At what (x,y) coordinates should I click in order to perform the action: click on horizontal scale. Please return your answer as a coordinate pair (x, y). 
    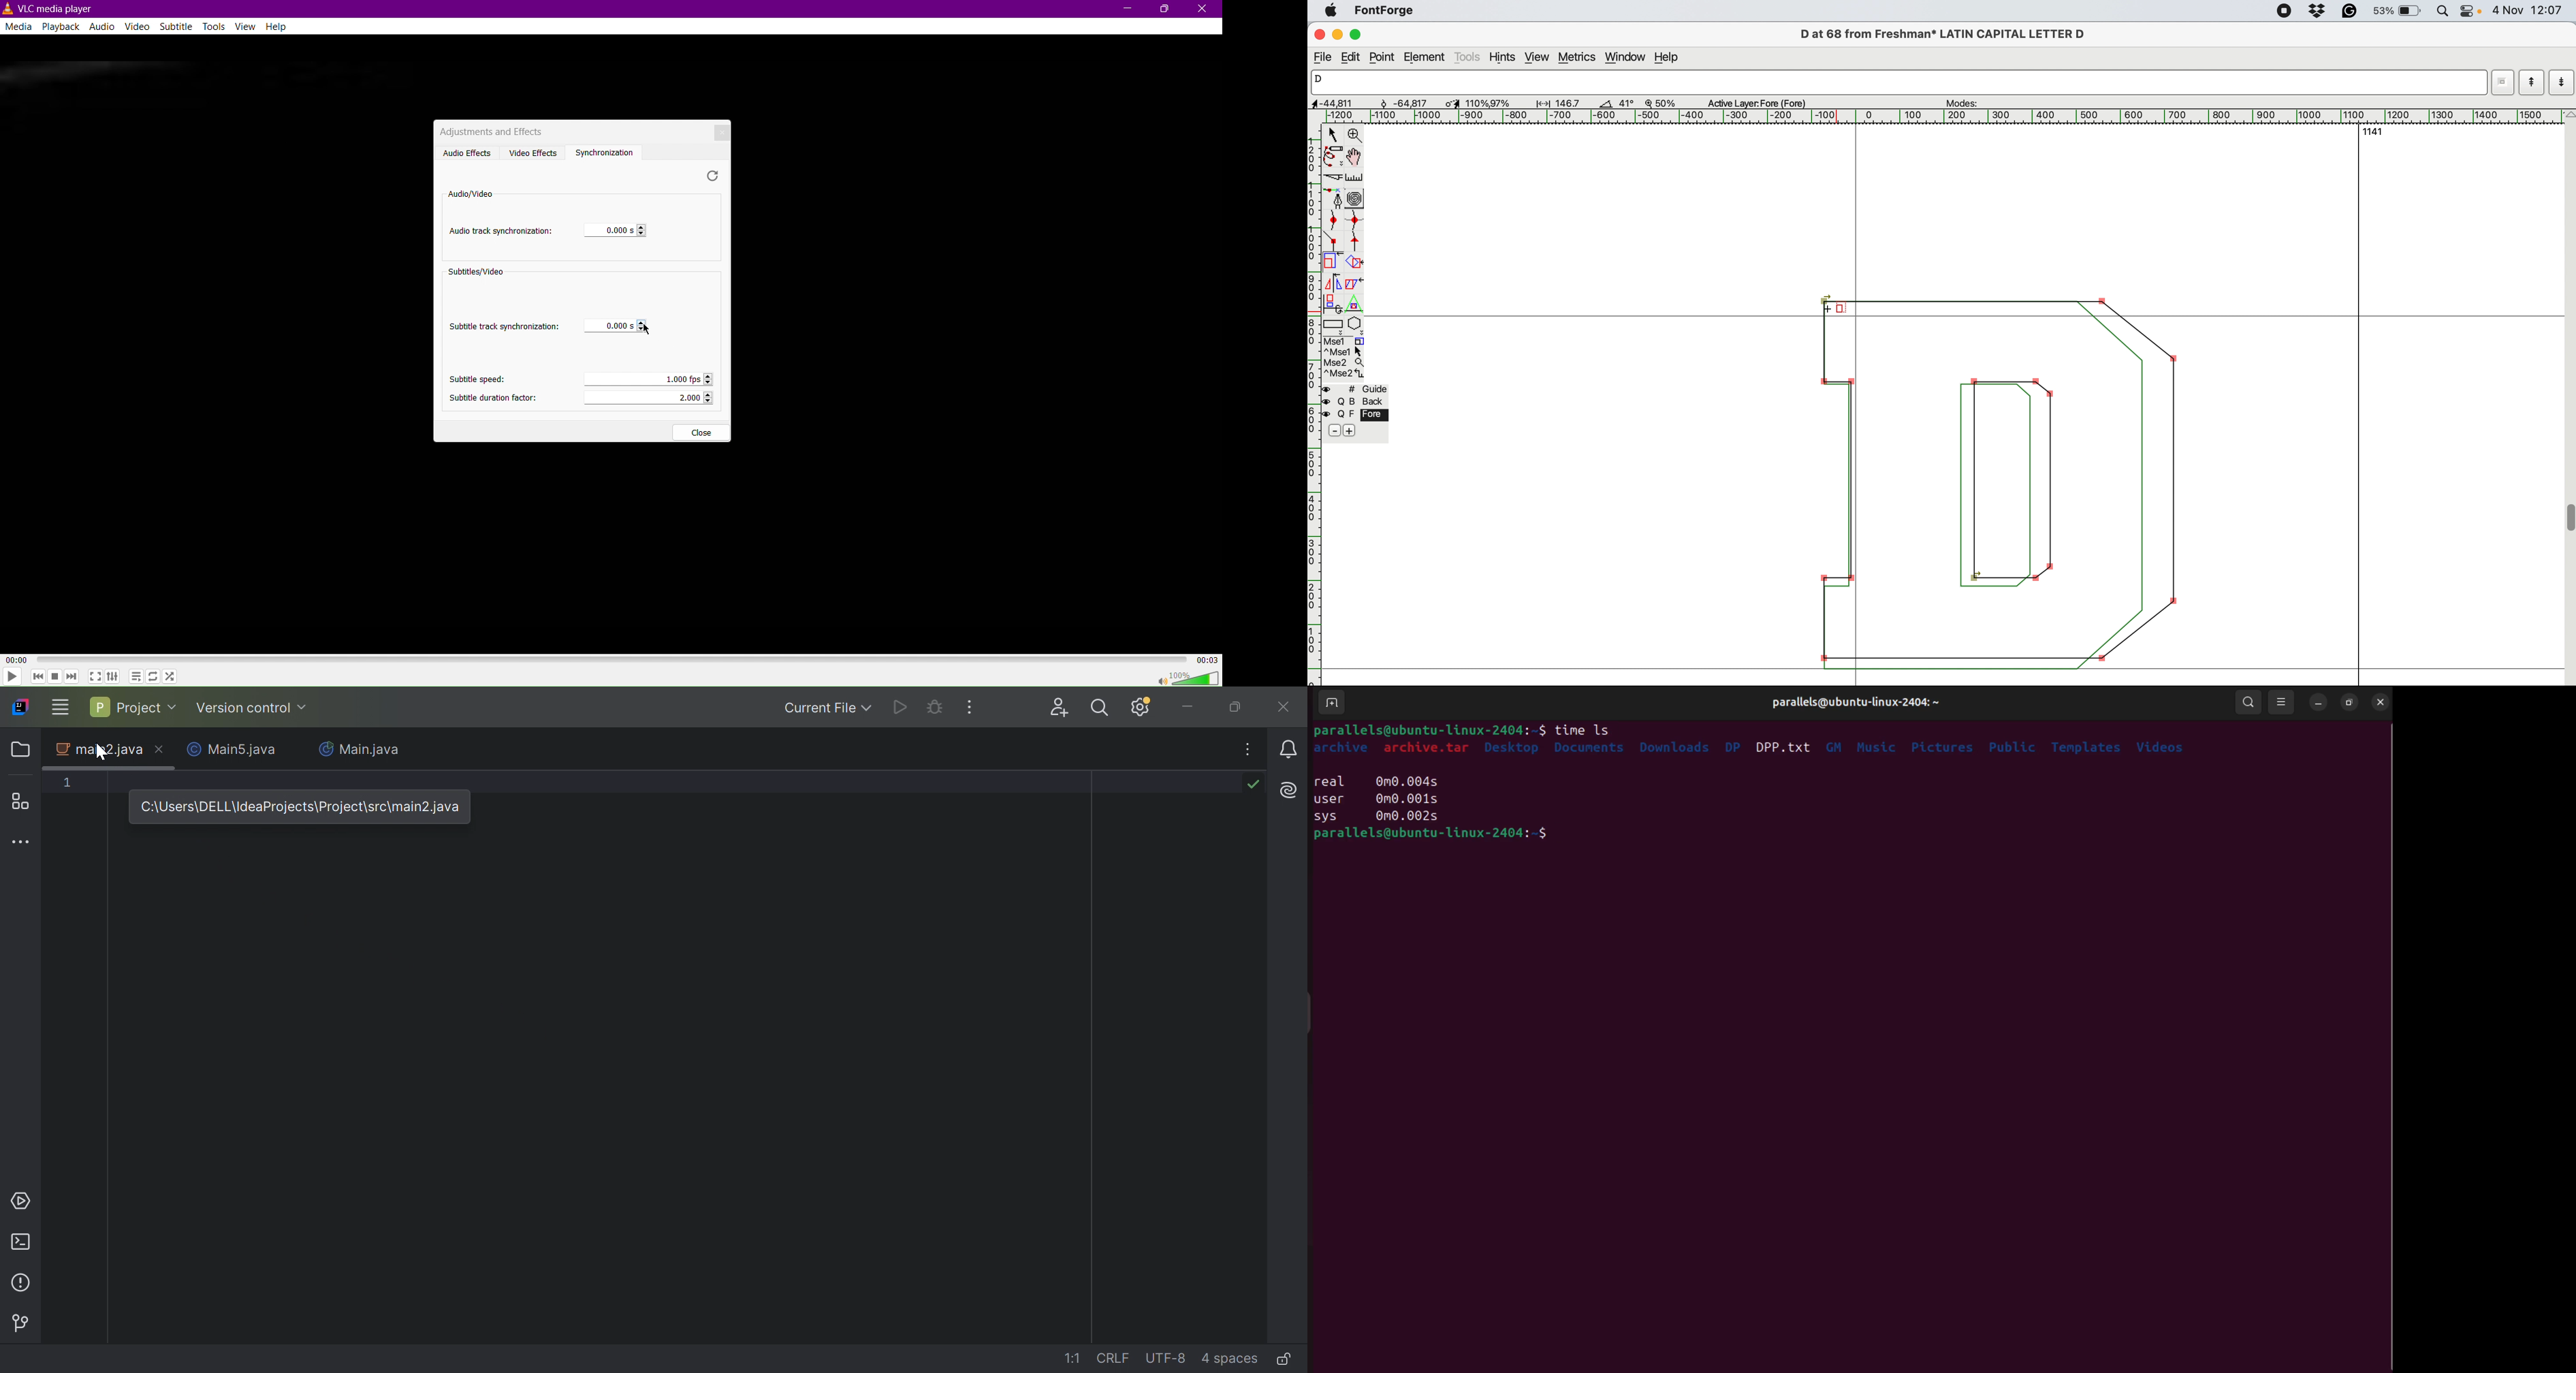
    Looking at the image, I should click on (1315, 406).